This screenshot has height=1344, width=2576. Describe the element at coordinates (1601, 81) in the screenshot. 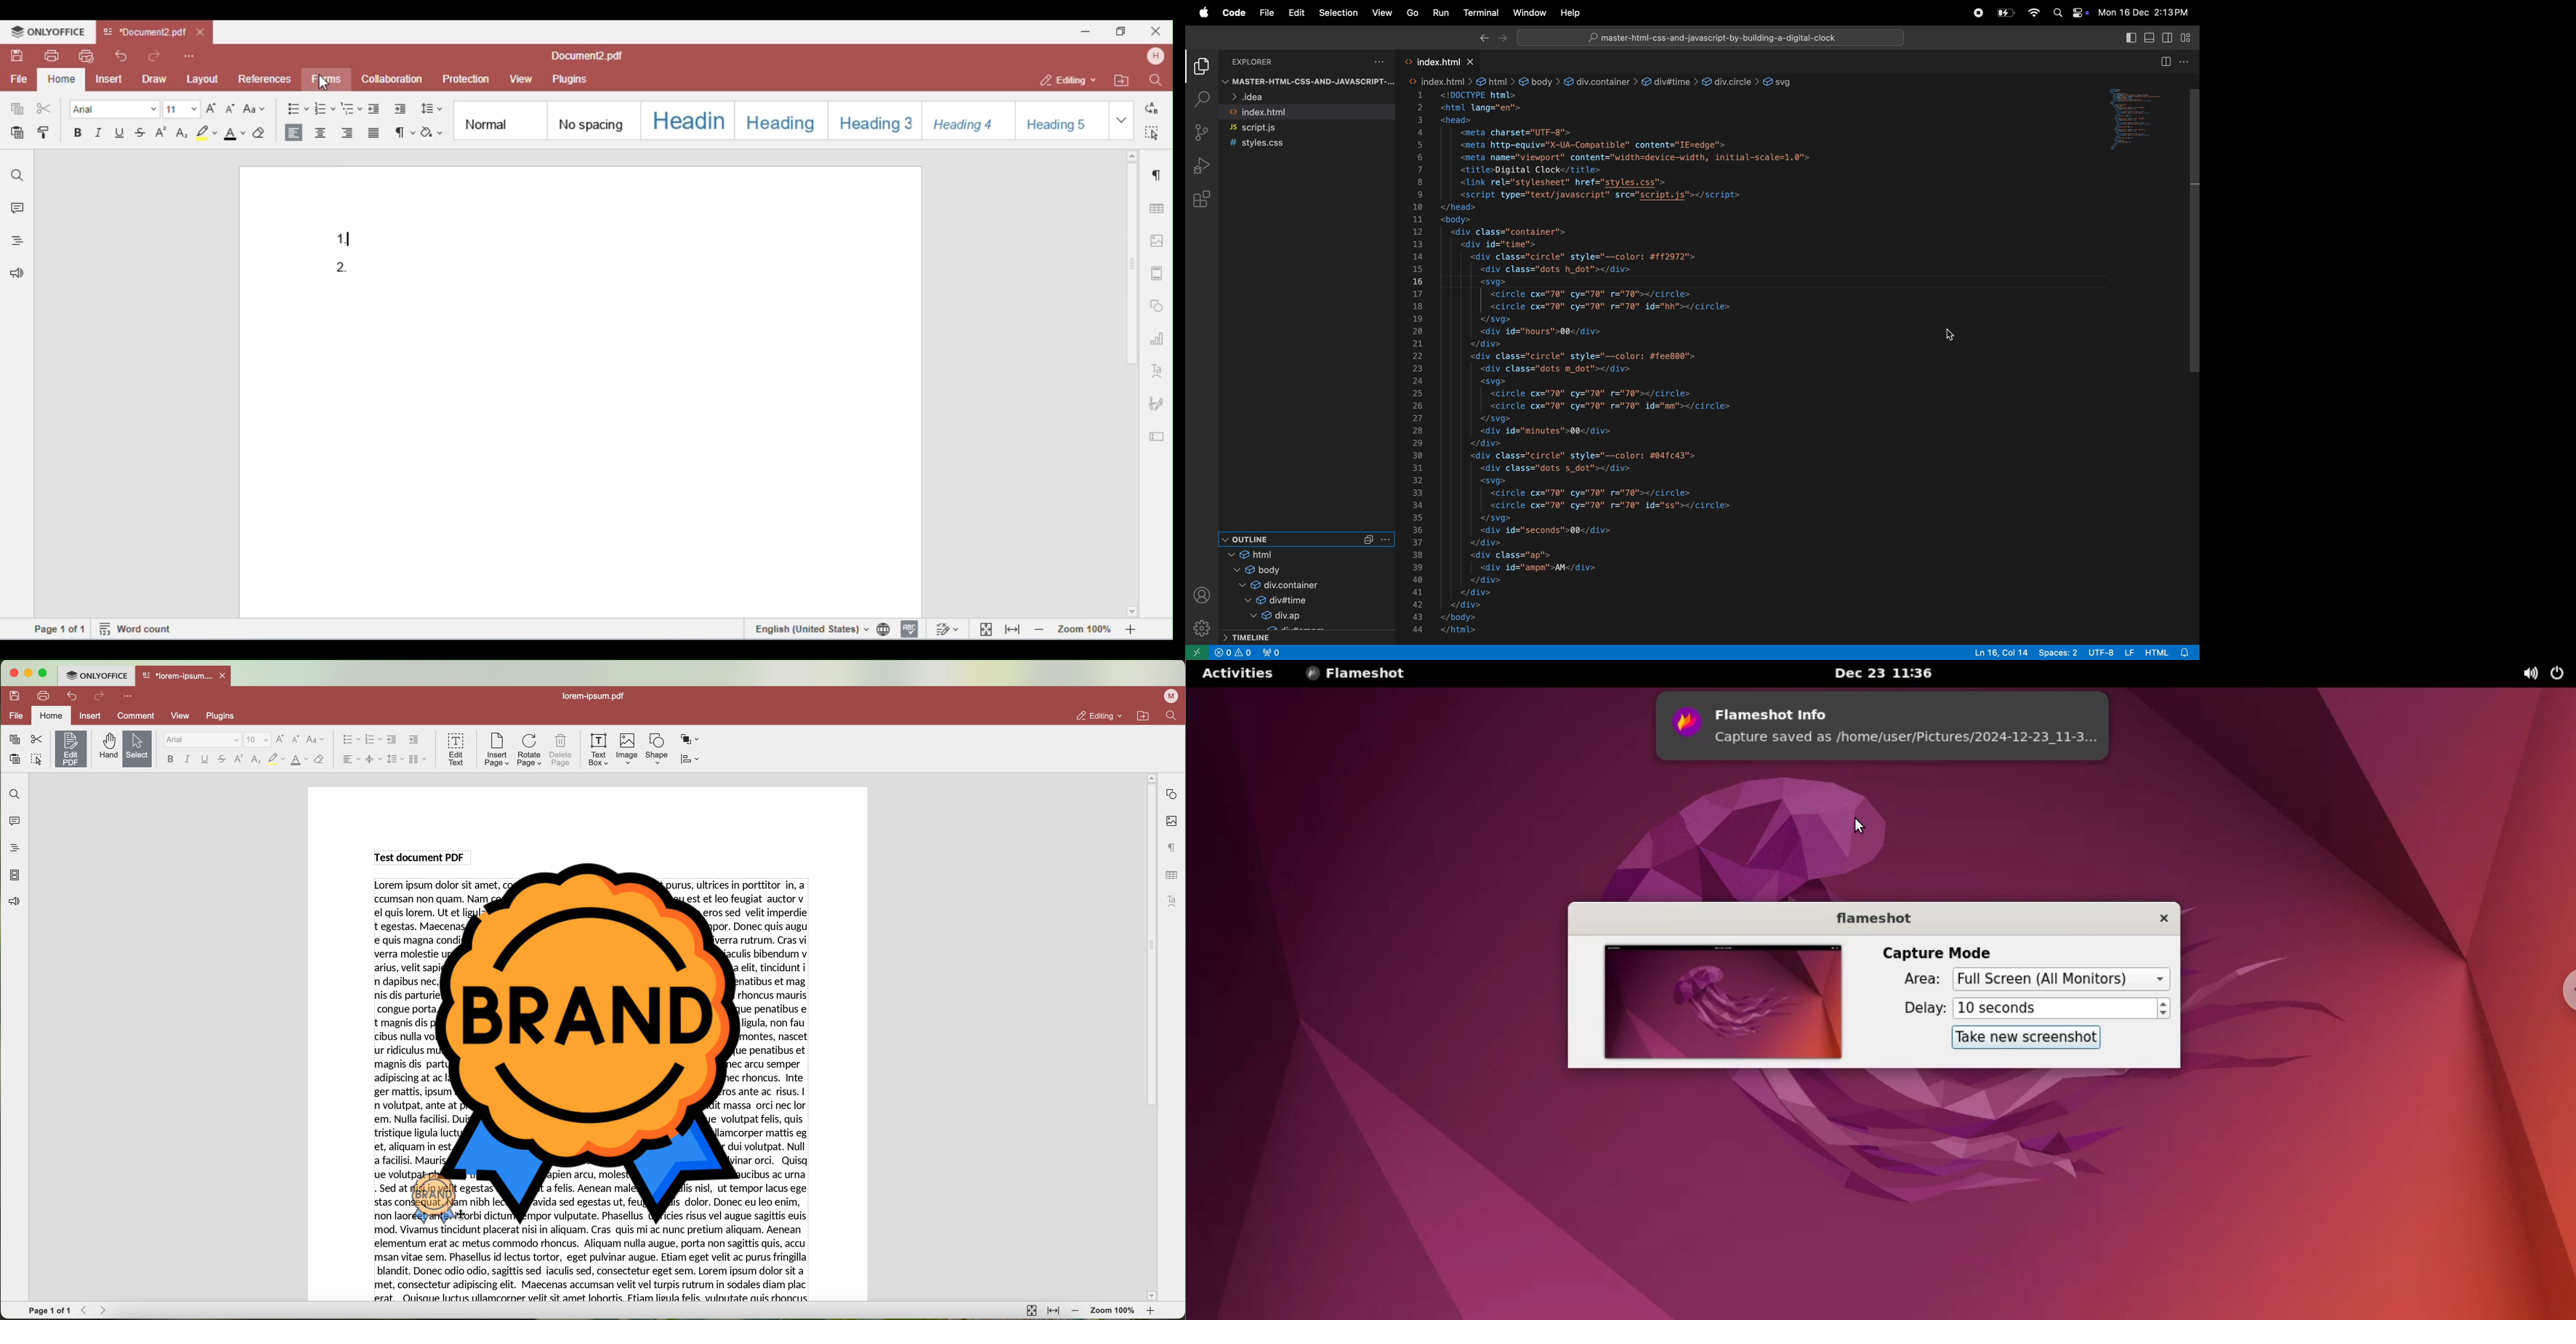

I see `div` at that location.